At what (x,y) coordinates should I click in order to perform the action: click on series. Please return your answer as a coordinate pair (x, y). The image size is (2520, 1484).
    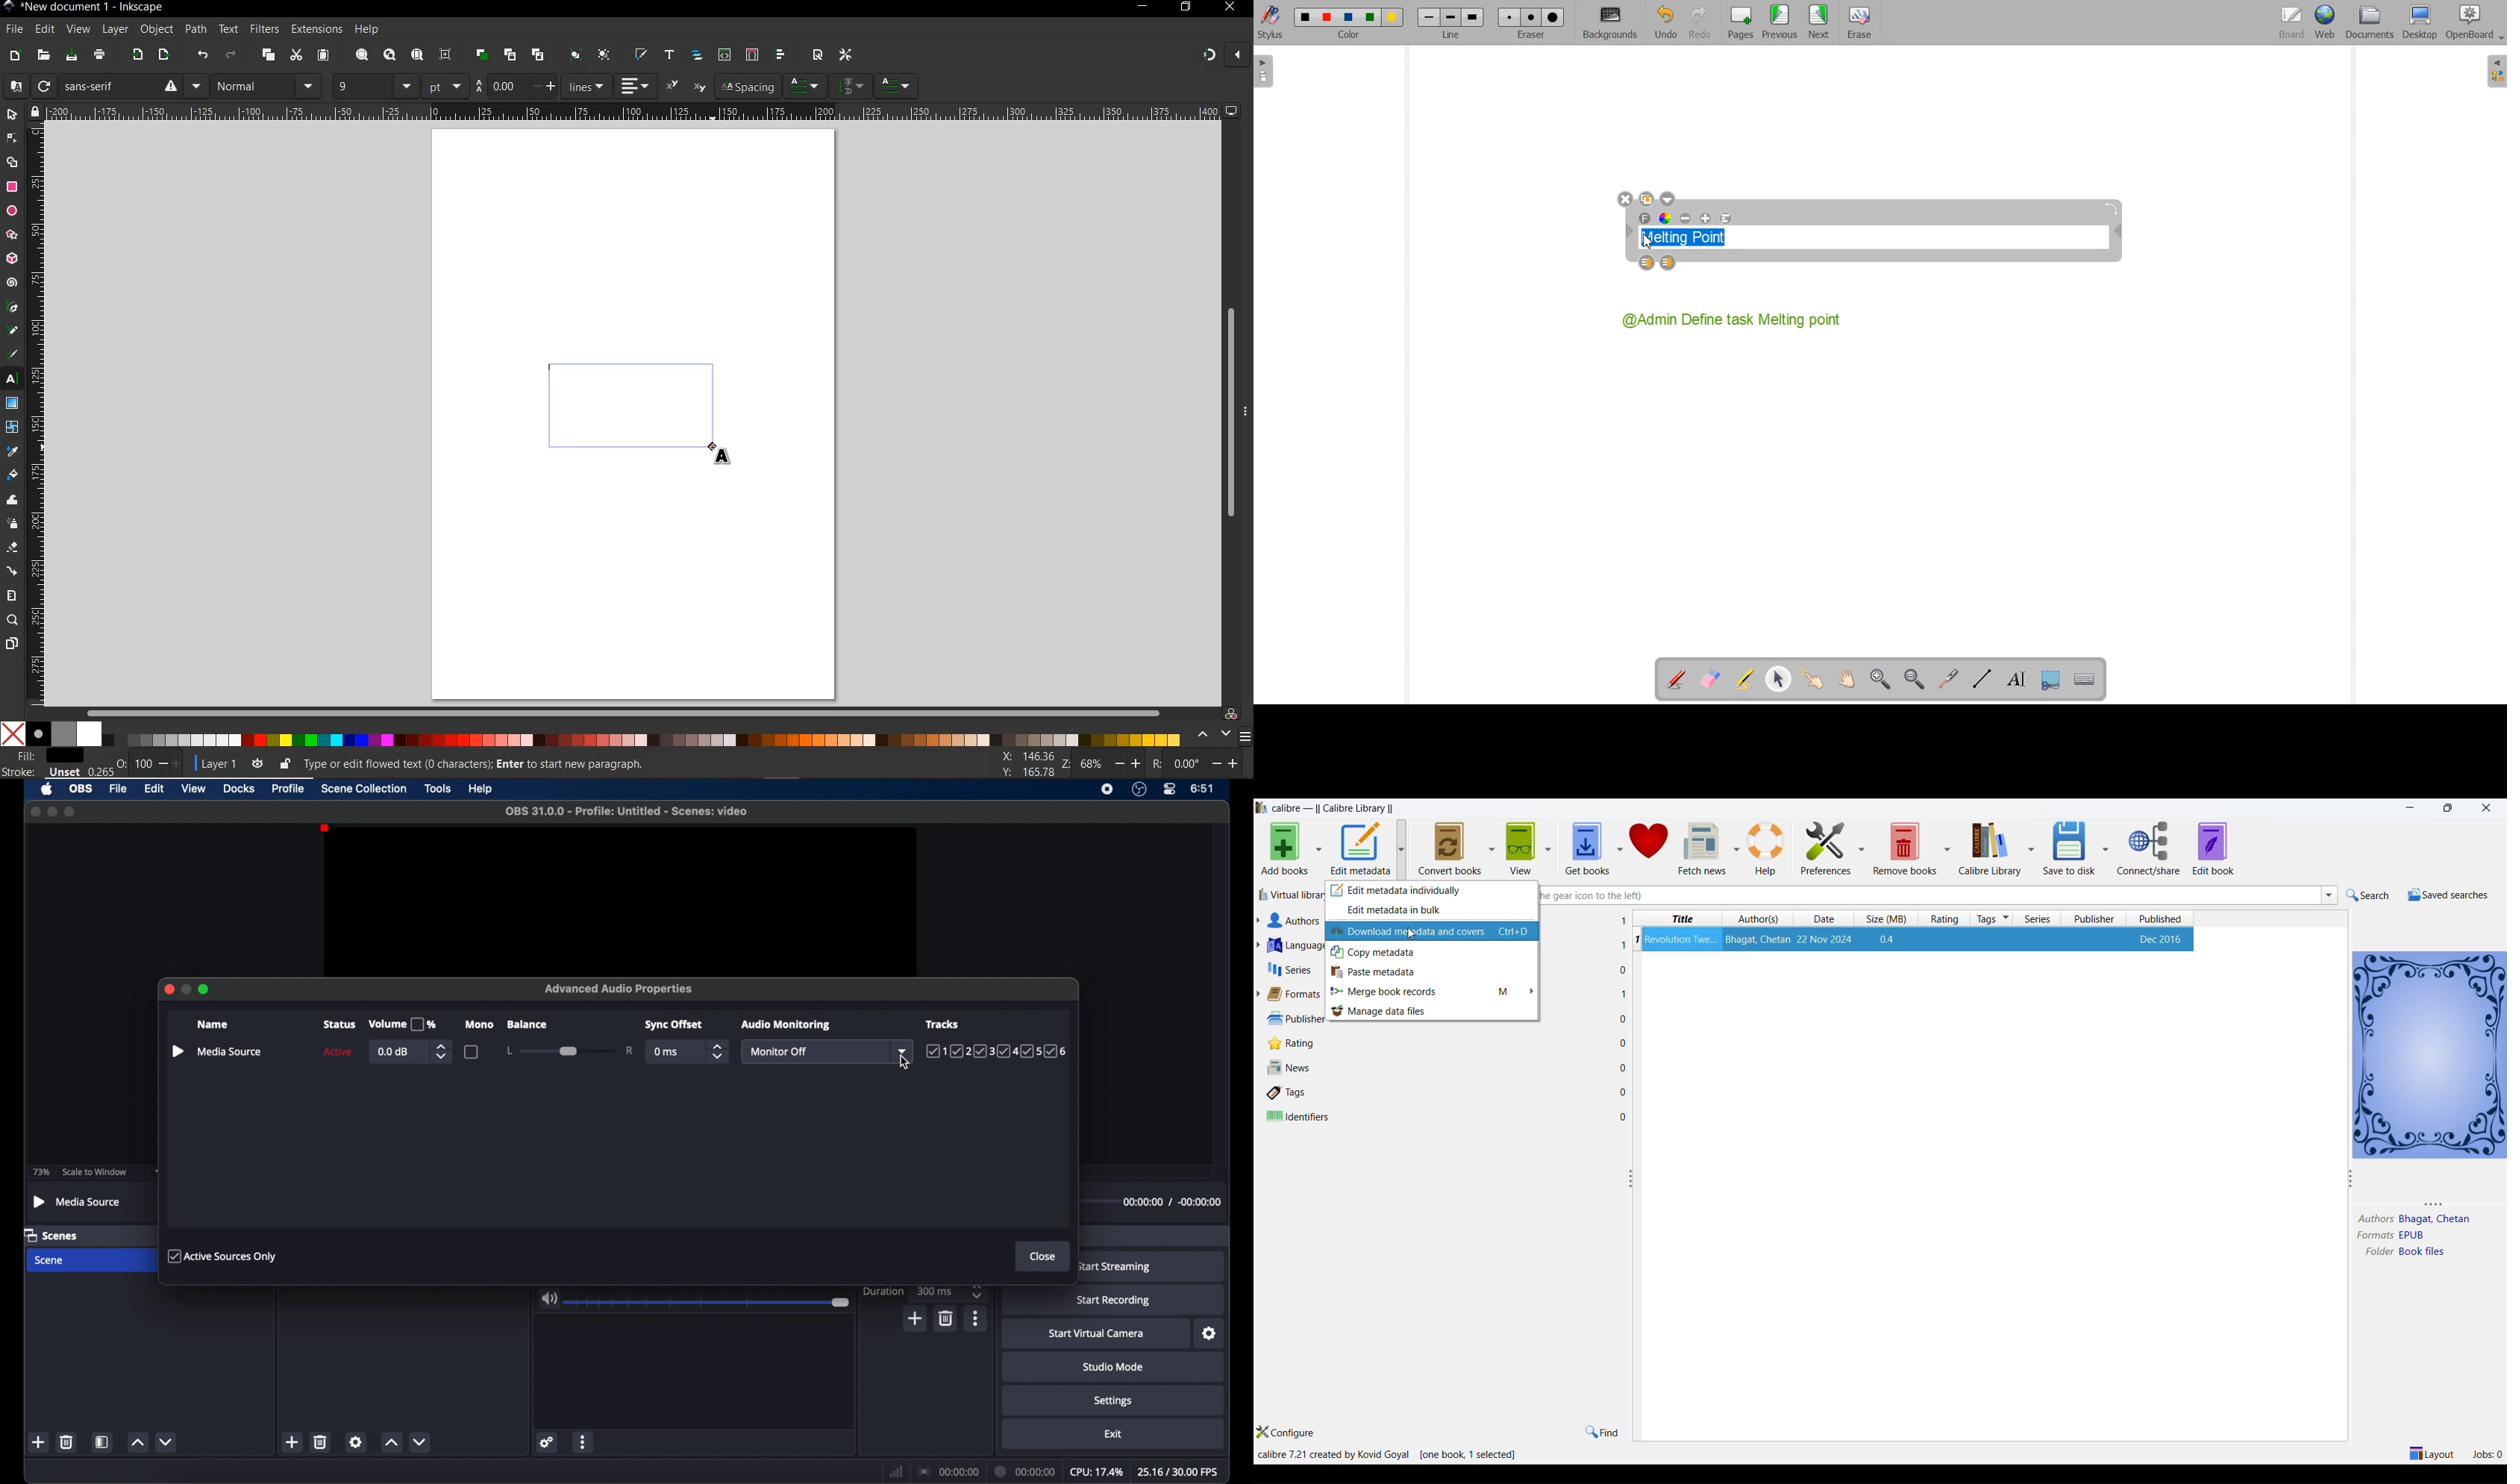
    Looking at the image, I should click on (2040, 919).